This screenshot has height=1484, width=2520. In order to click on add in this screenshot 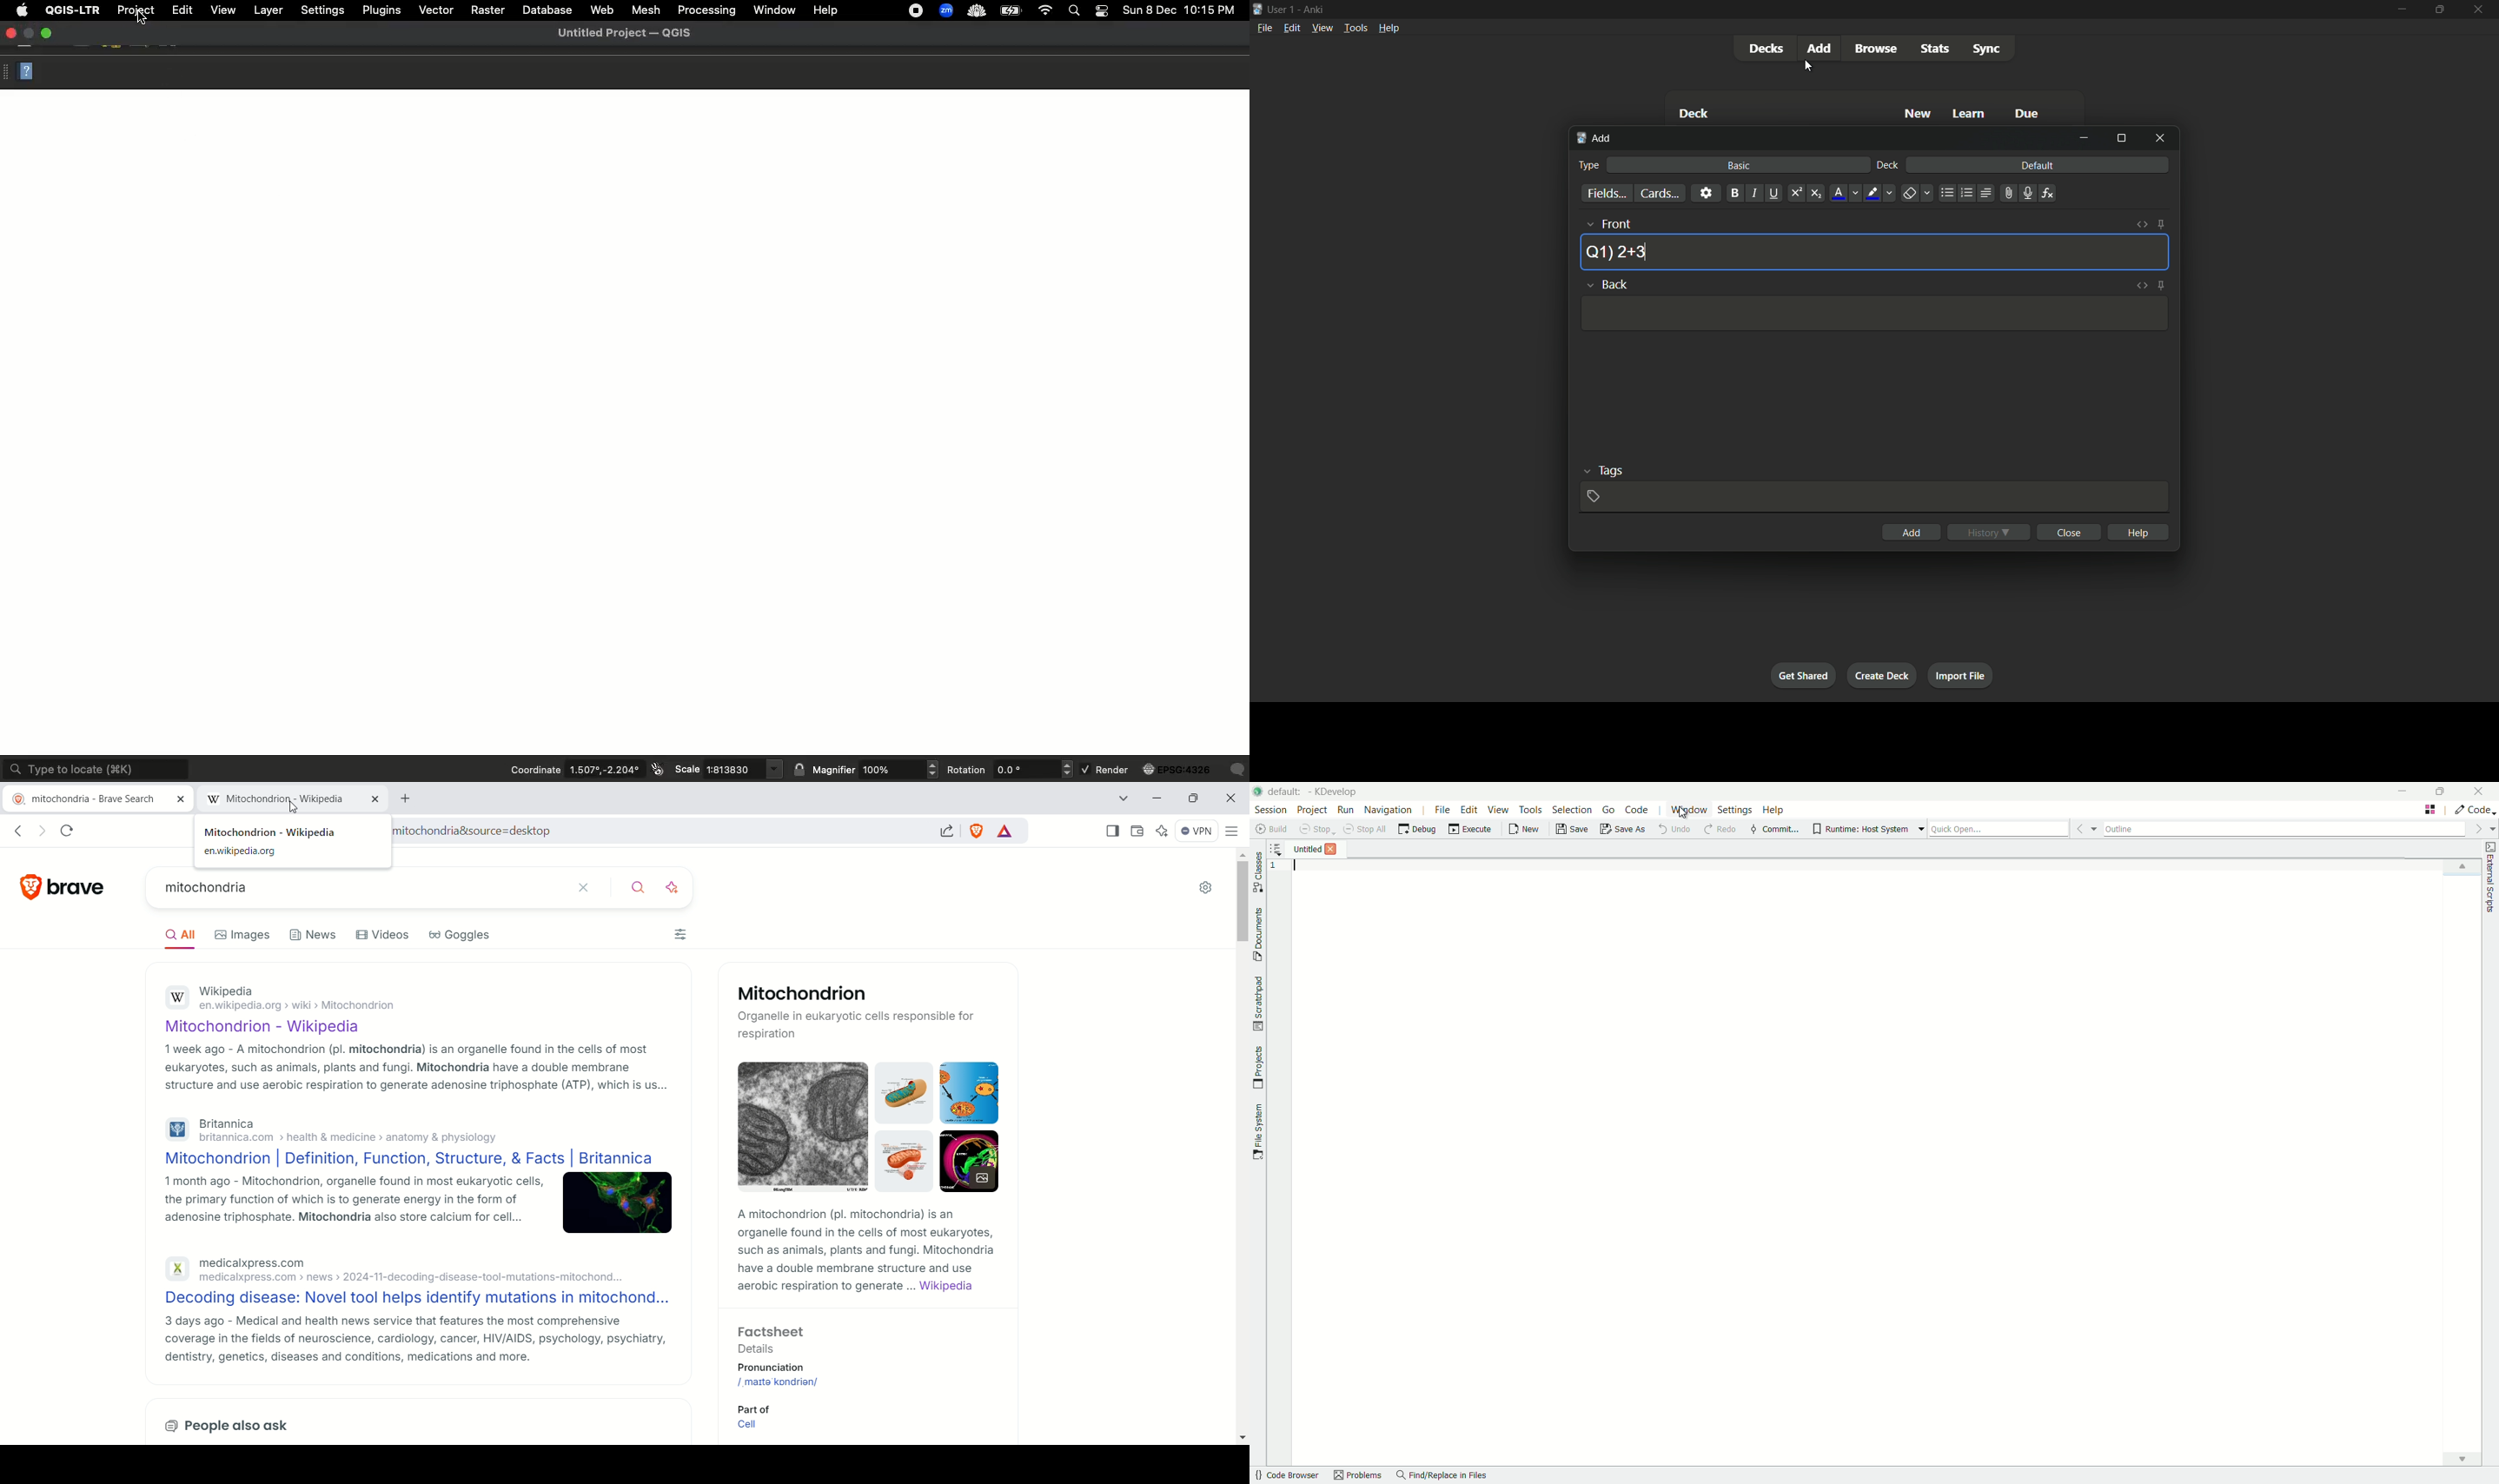, I will do `click(1912, 533)`.